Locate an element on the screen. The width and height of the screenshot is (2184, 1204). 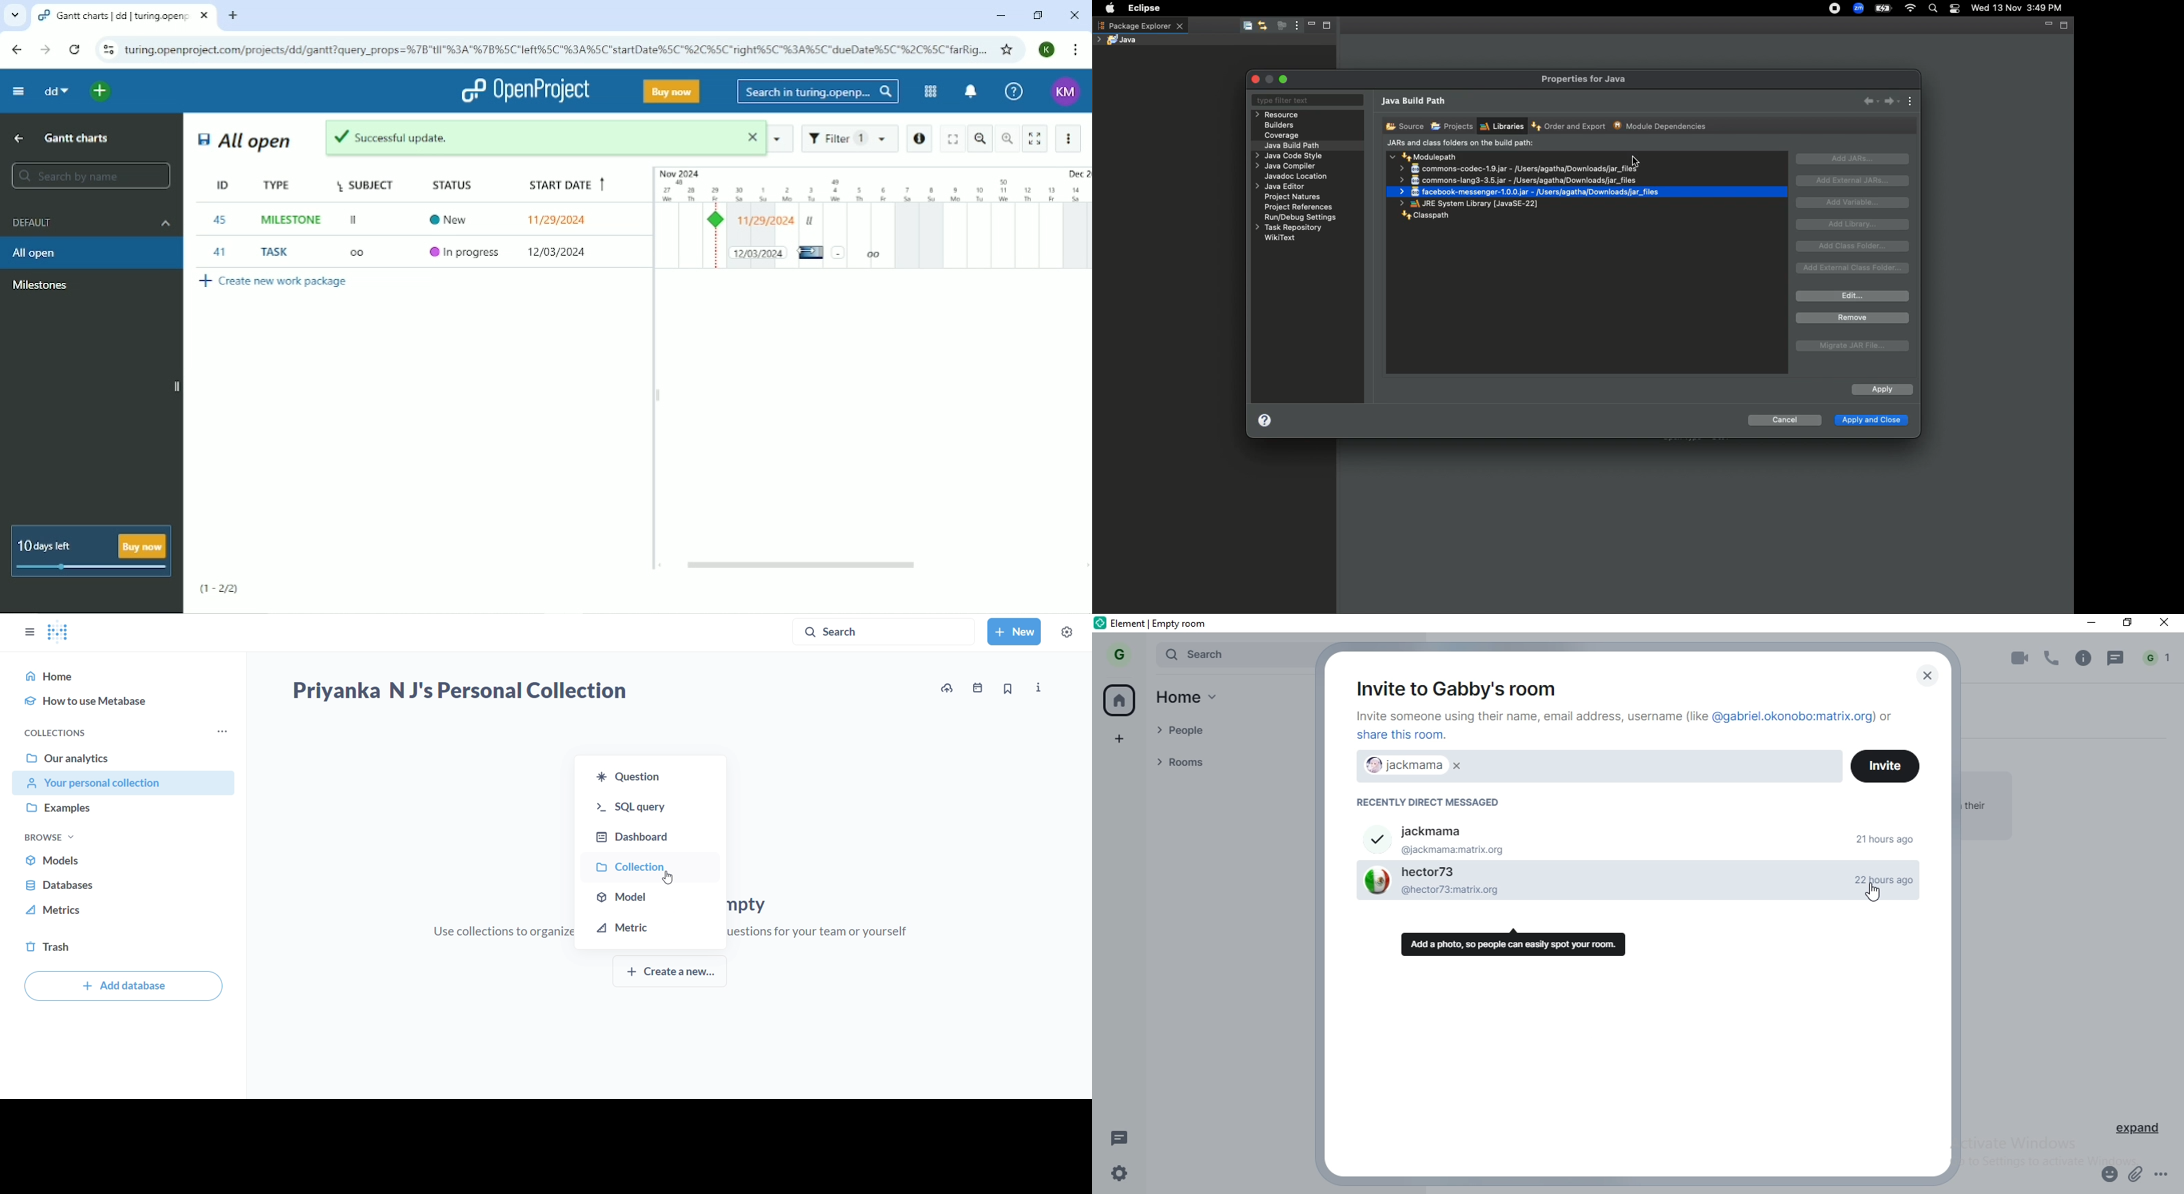
Minimize is located at coordinates (1310, 26).